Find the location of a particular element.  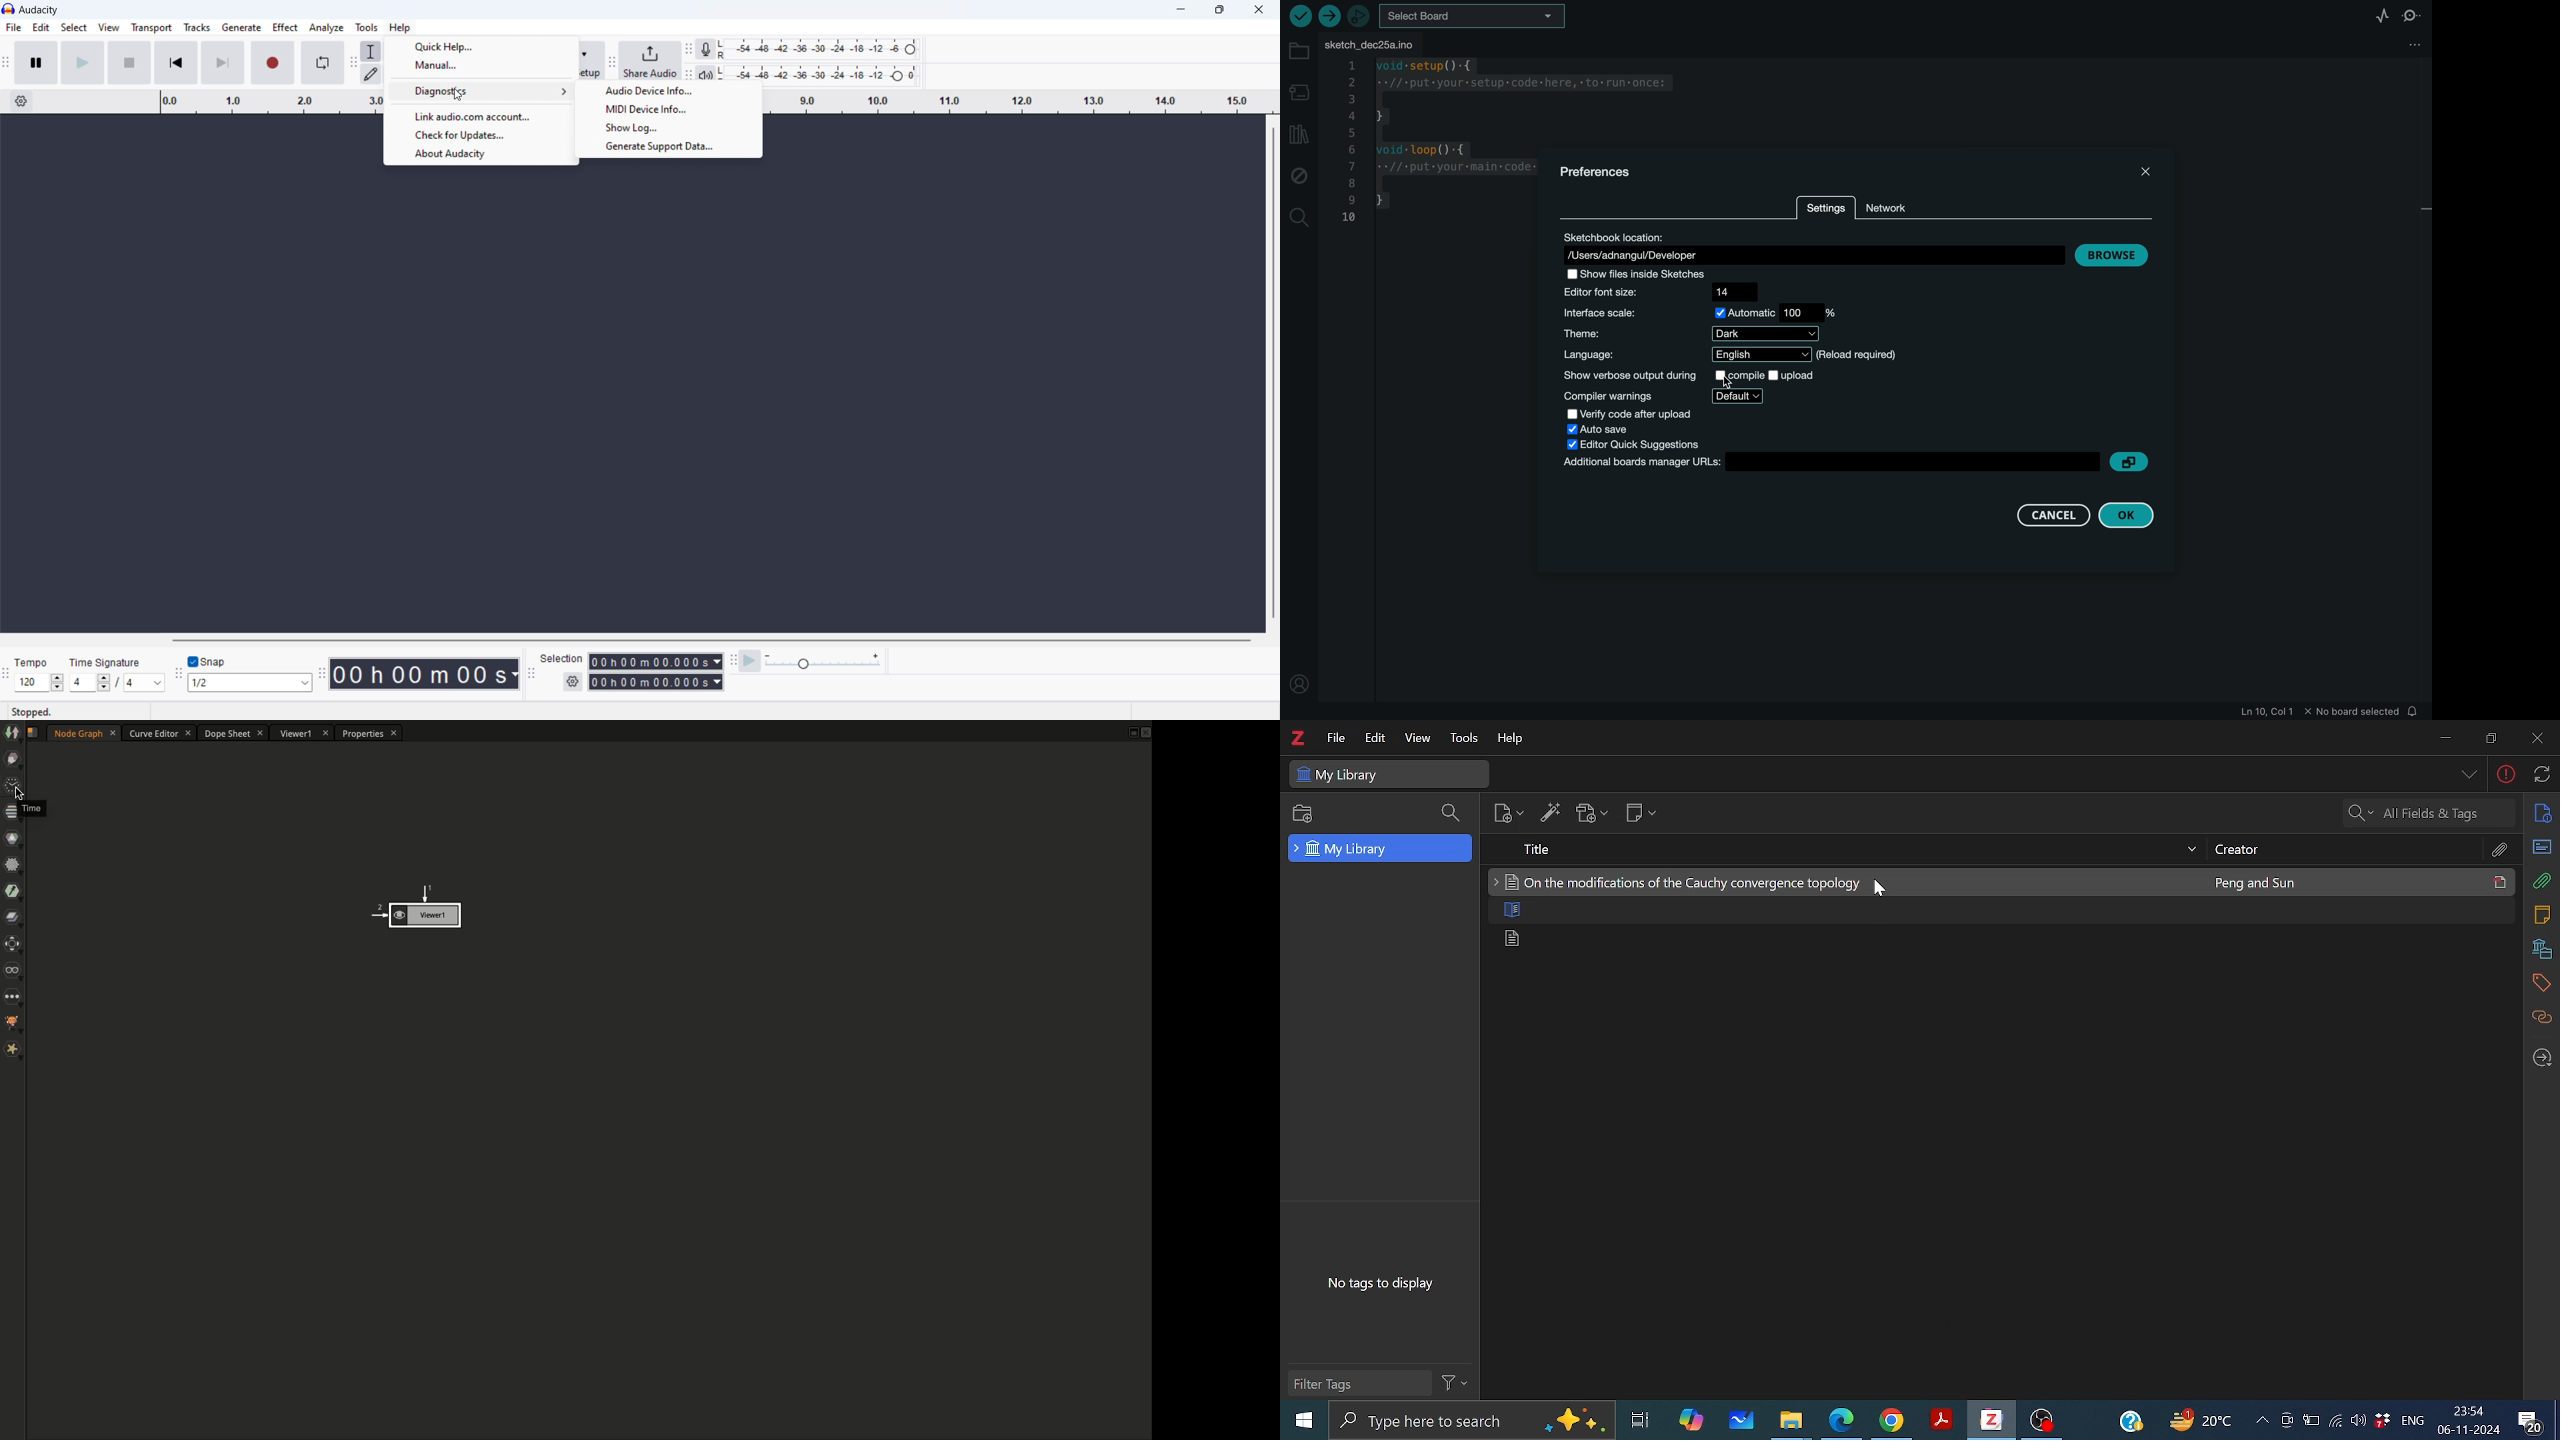

generate is located at coordinates (241, 27).